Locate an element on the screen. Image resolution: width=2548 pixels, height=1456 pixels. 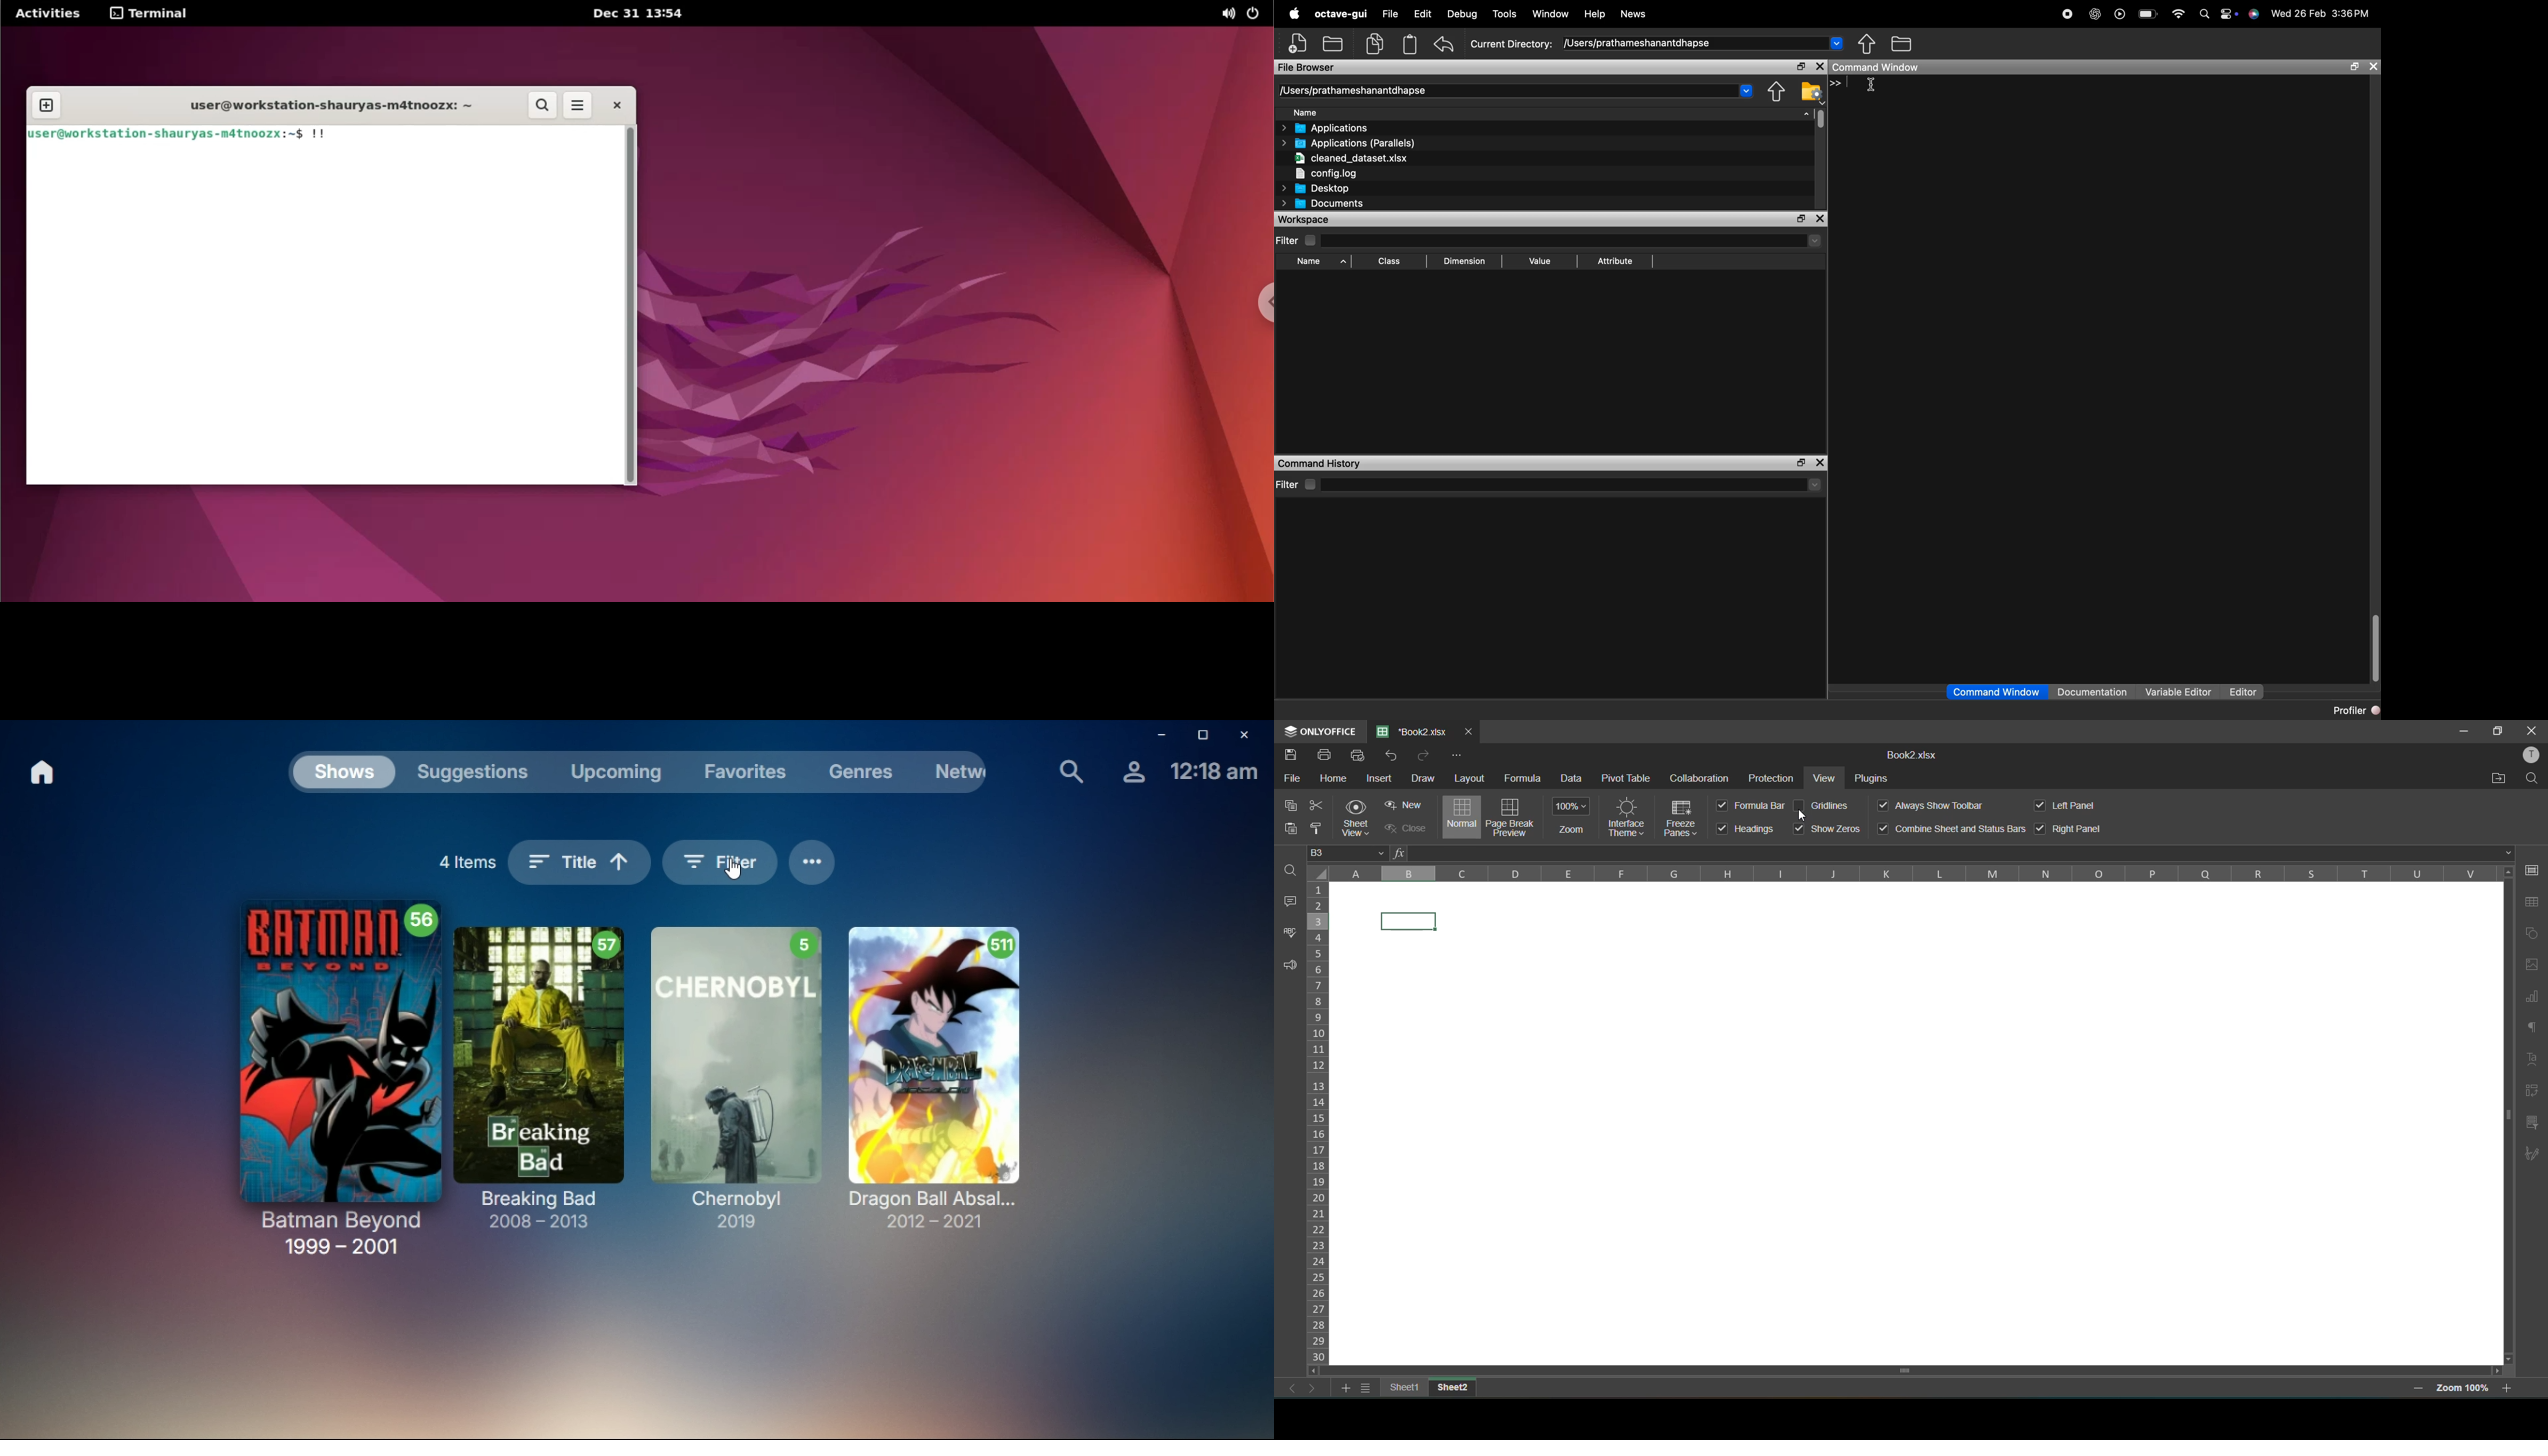
dragonball absolute collection 2012 -2021 is located at coordinates (956, 1067).